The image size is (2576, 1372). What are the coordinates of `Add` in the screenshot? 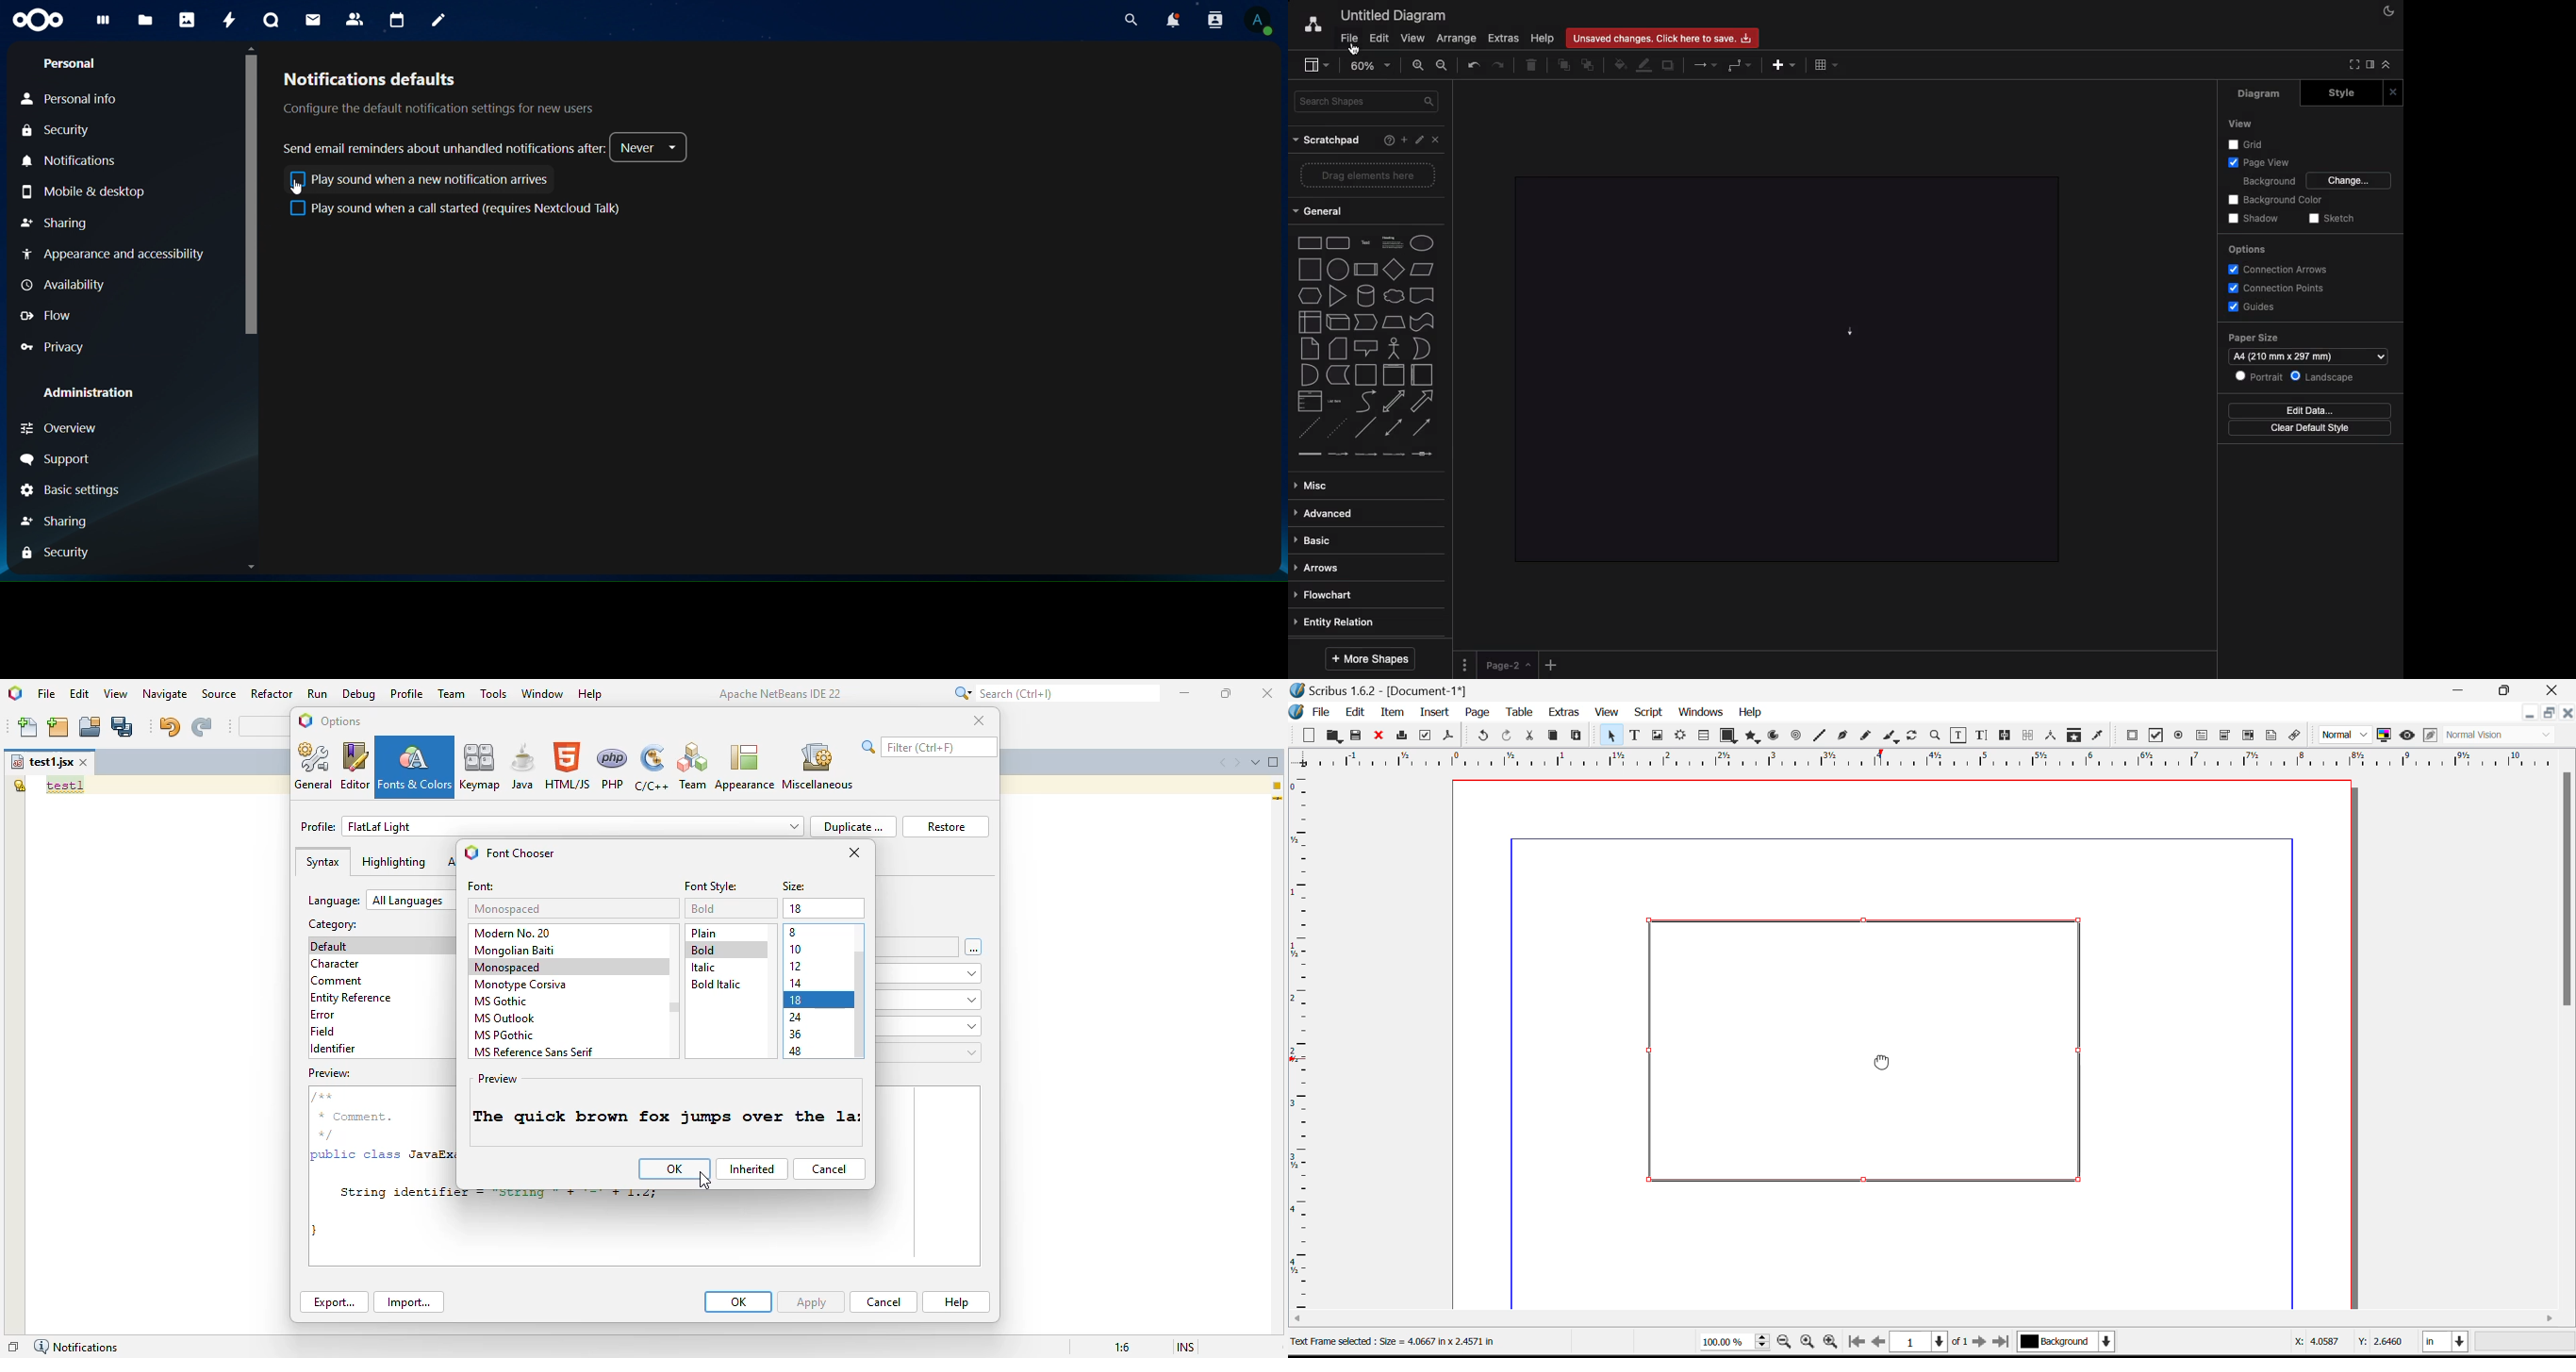 It's located at (1553, 662).